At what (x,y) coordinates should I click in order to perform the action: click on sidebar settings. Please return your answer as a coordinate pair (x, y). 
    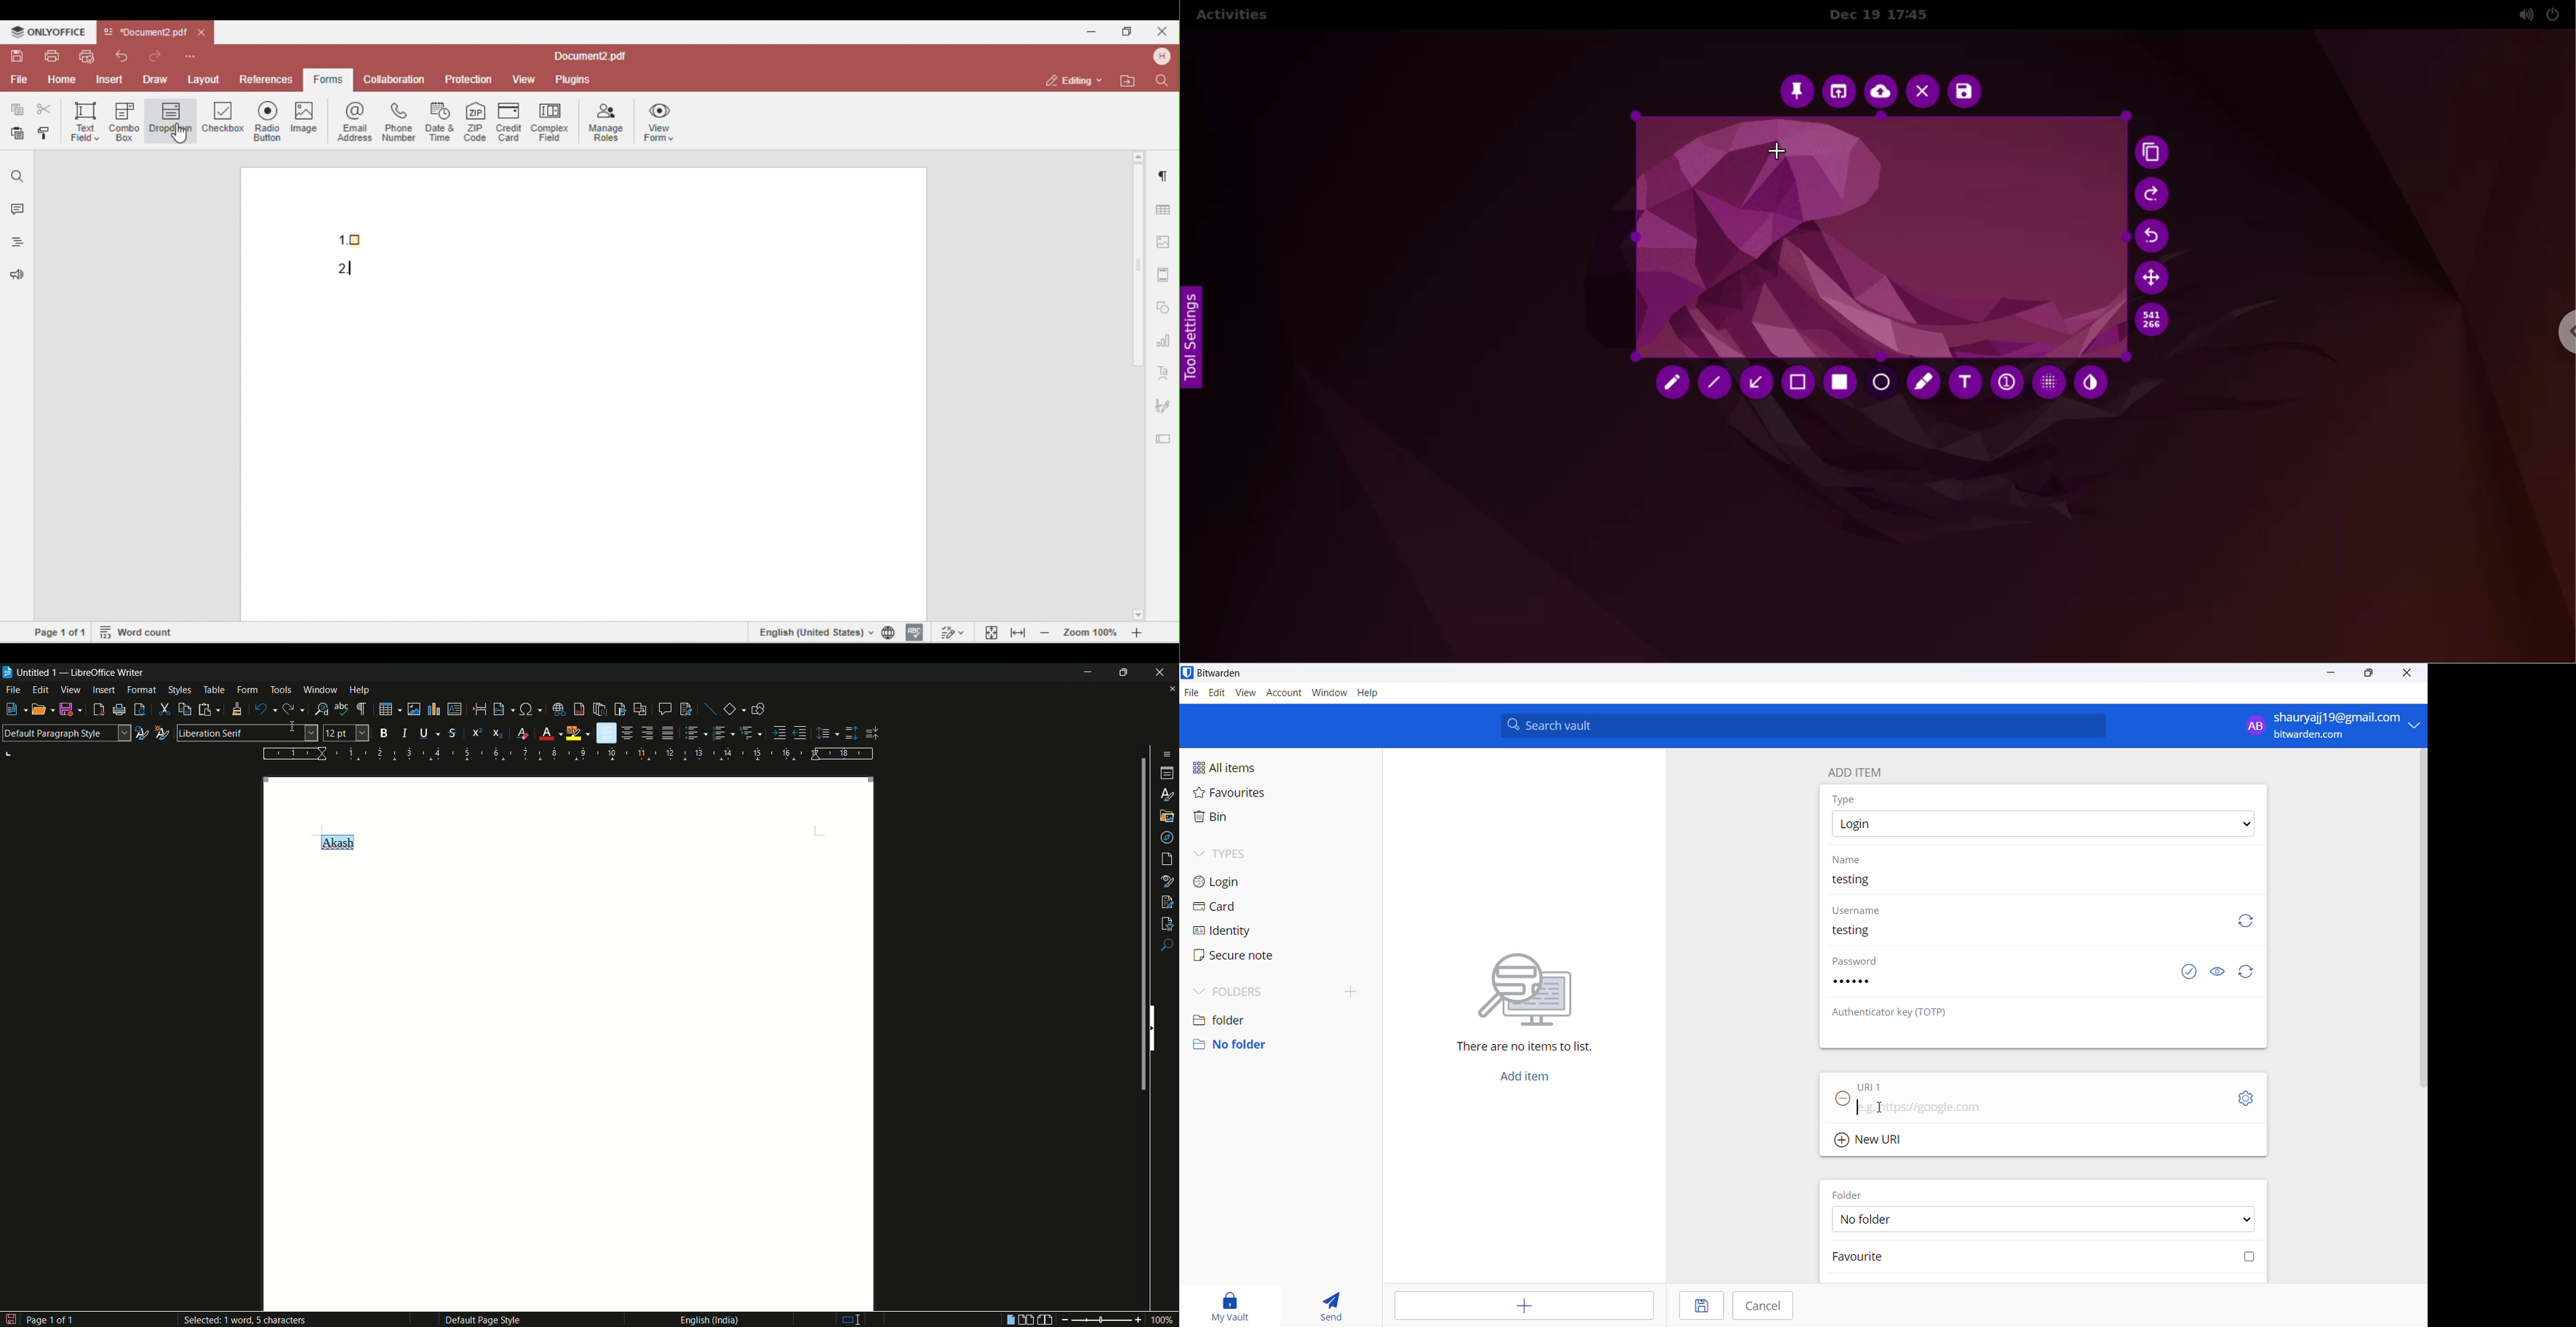
    Looking at the image, I should click on (1165, 754).